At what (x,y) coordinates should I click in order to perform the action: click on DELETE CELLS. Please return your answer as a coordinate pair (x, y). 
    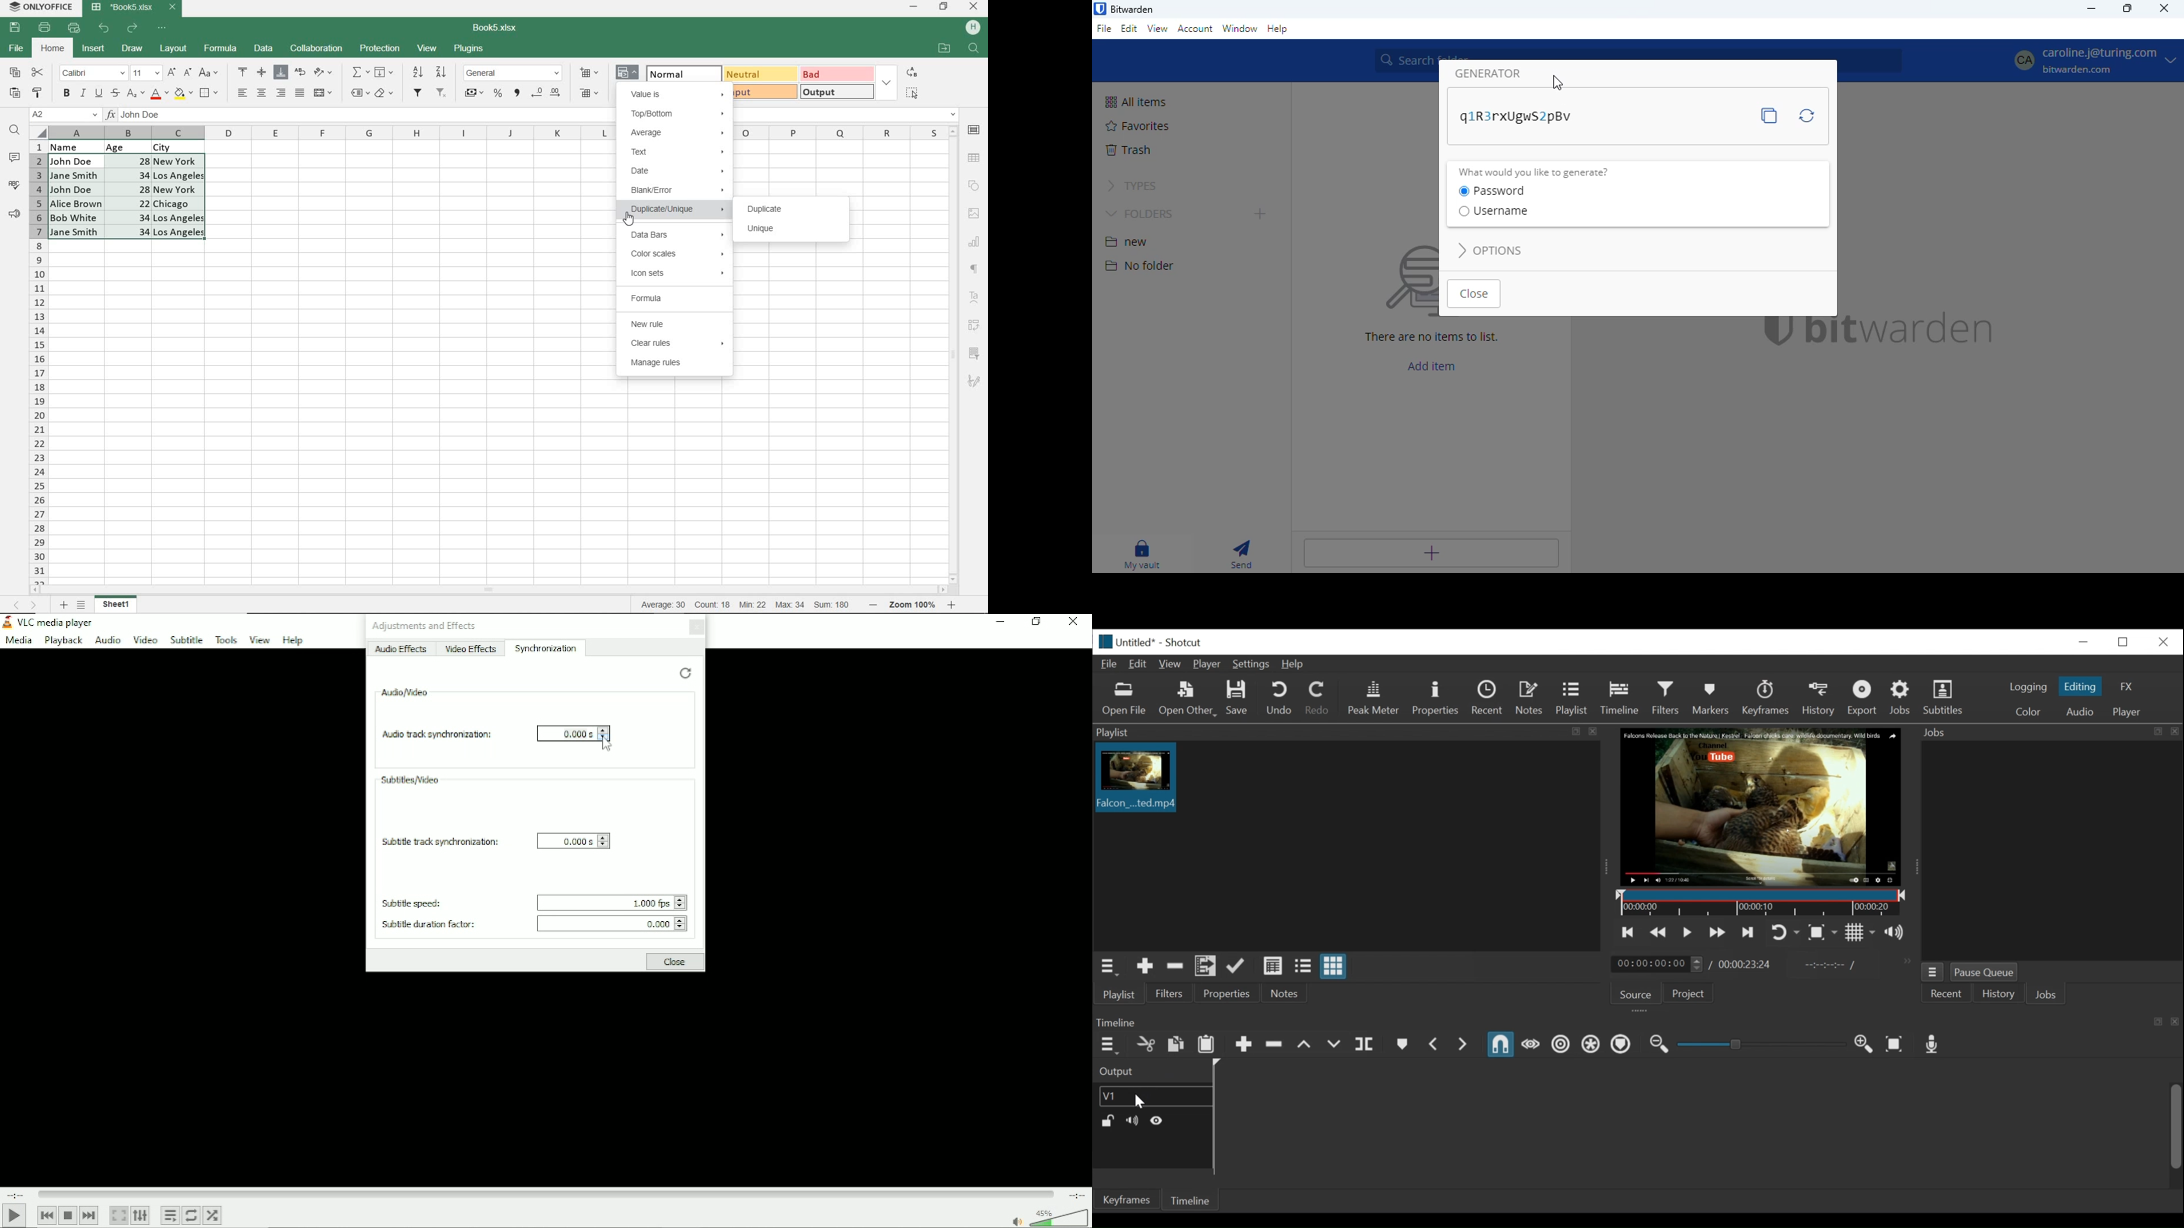
    Looking at the image, I should click on (590, 94).